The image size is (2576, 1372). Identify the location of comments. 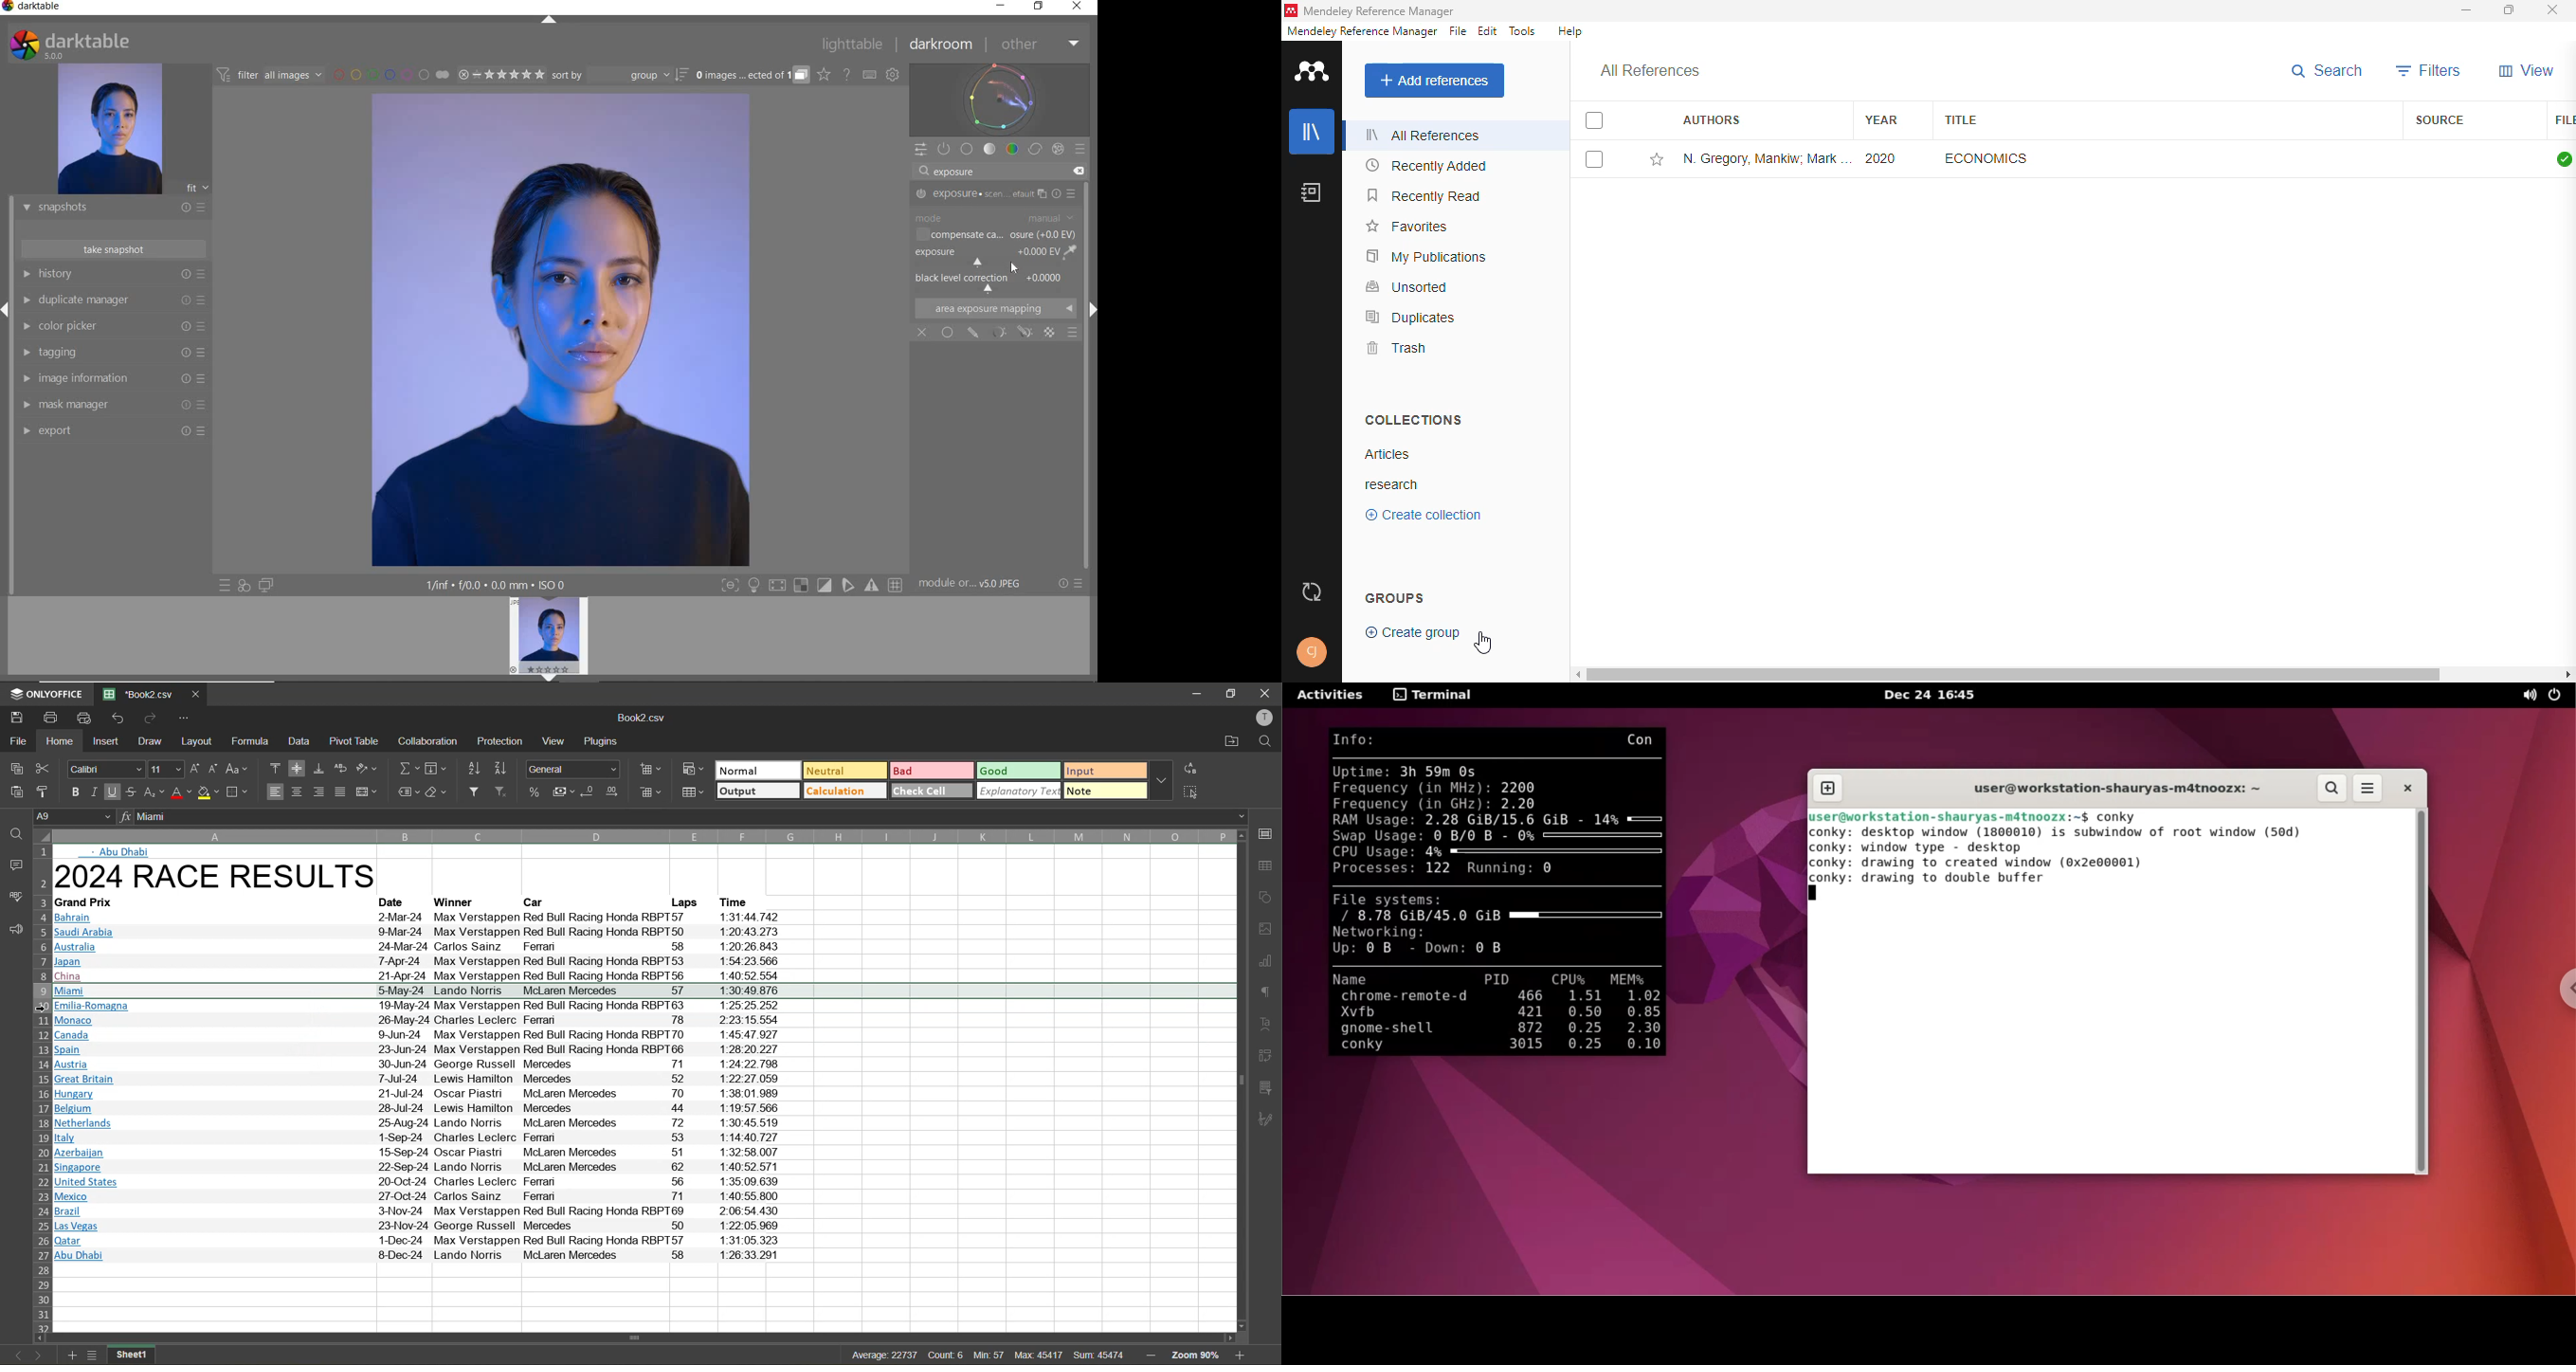
(13, 867).